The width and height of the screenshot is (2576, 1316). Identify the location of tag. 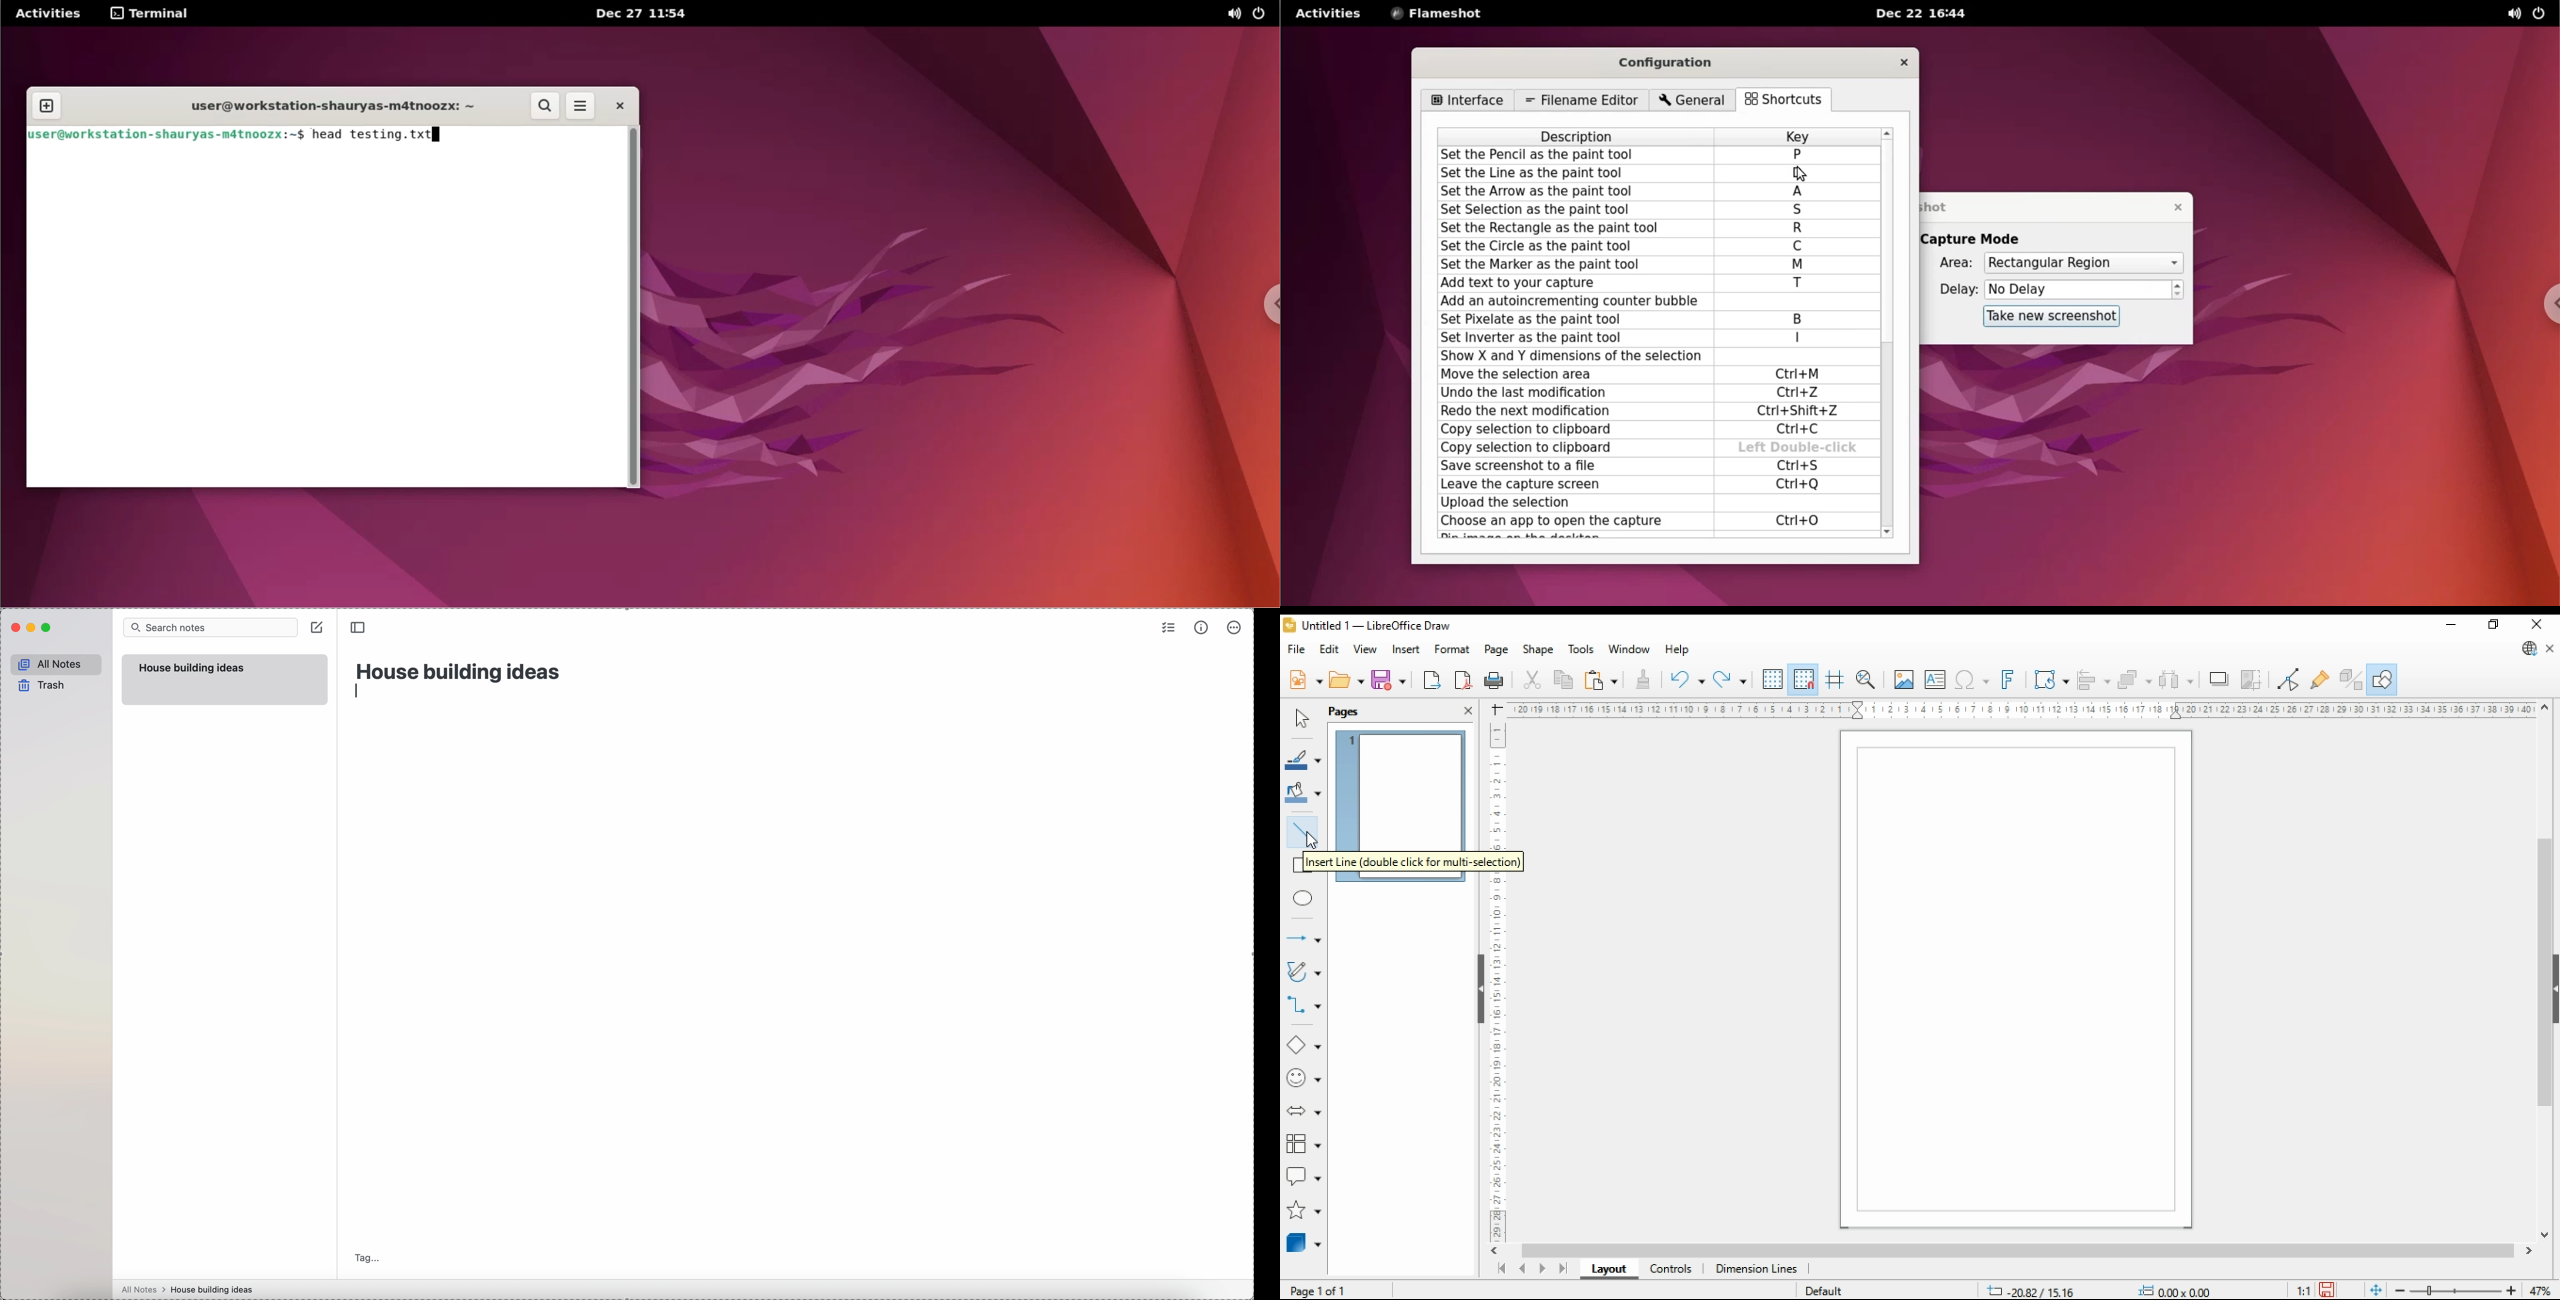
(368, 1257).